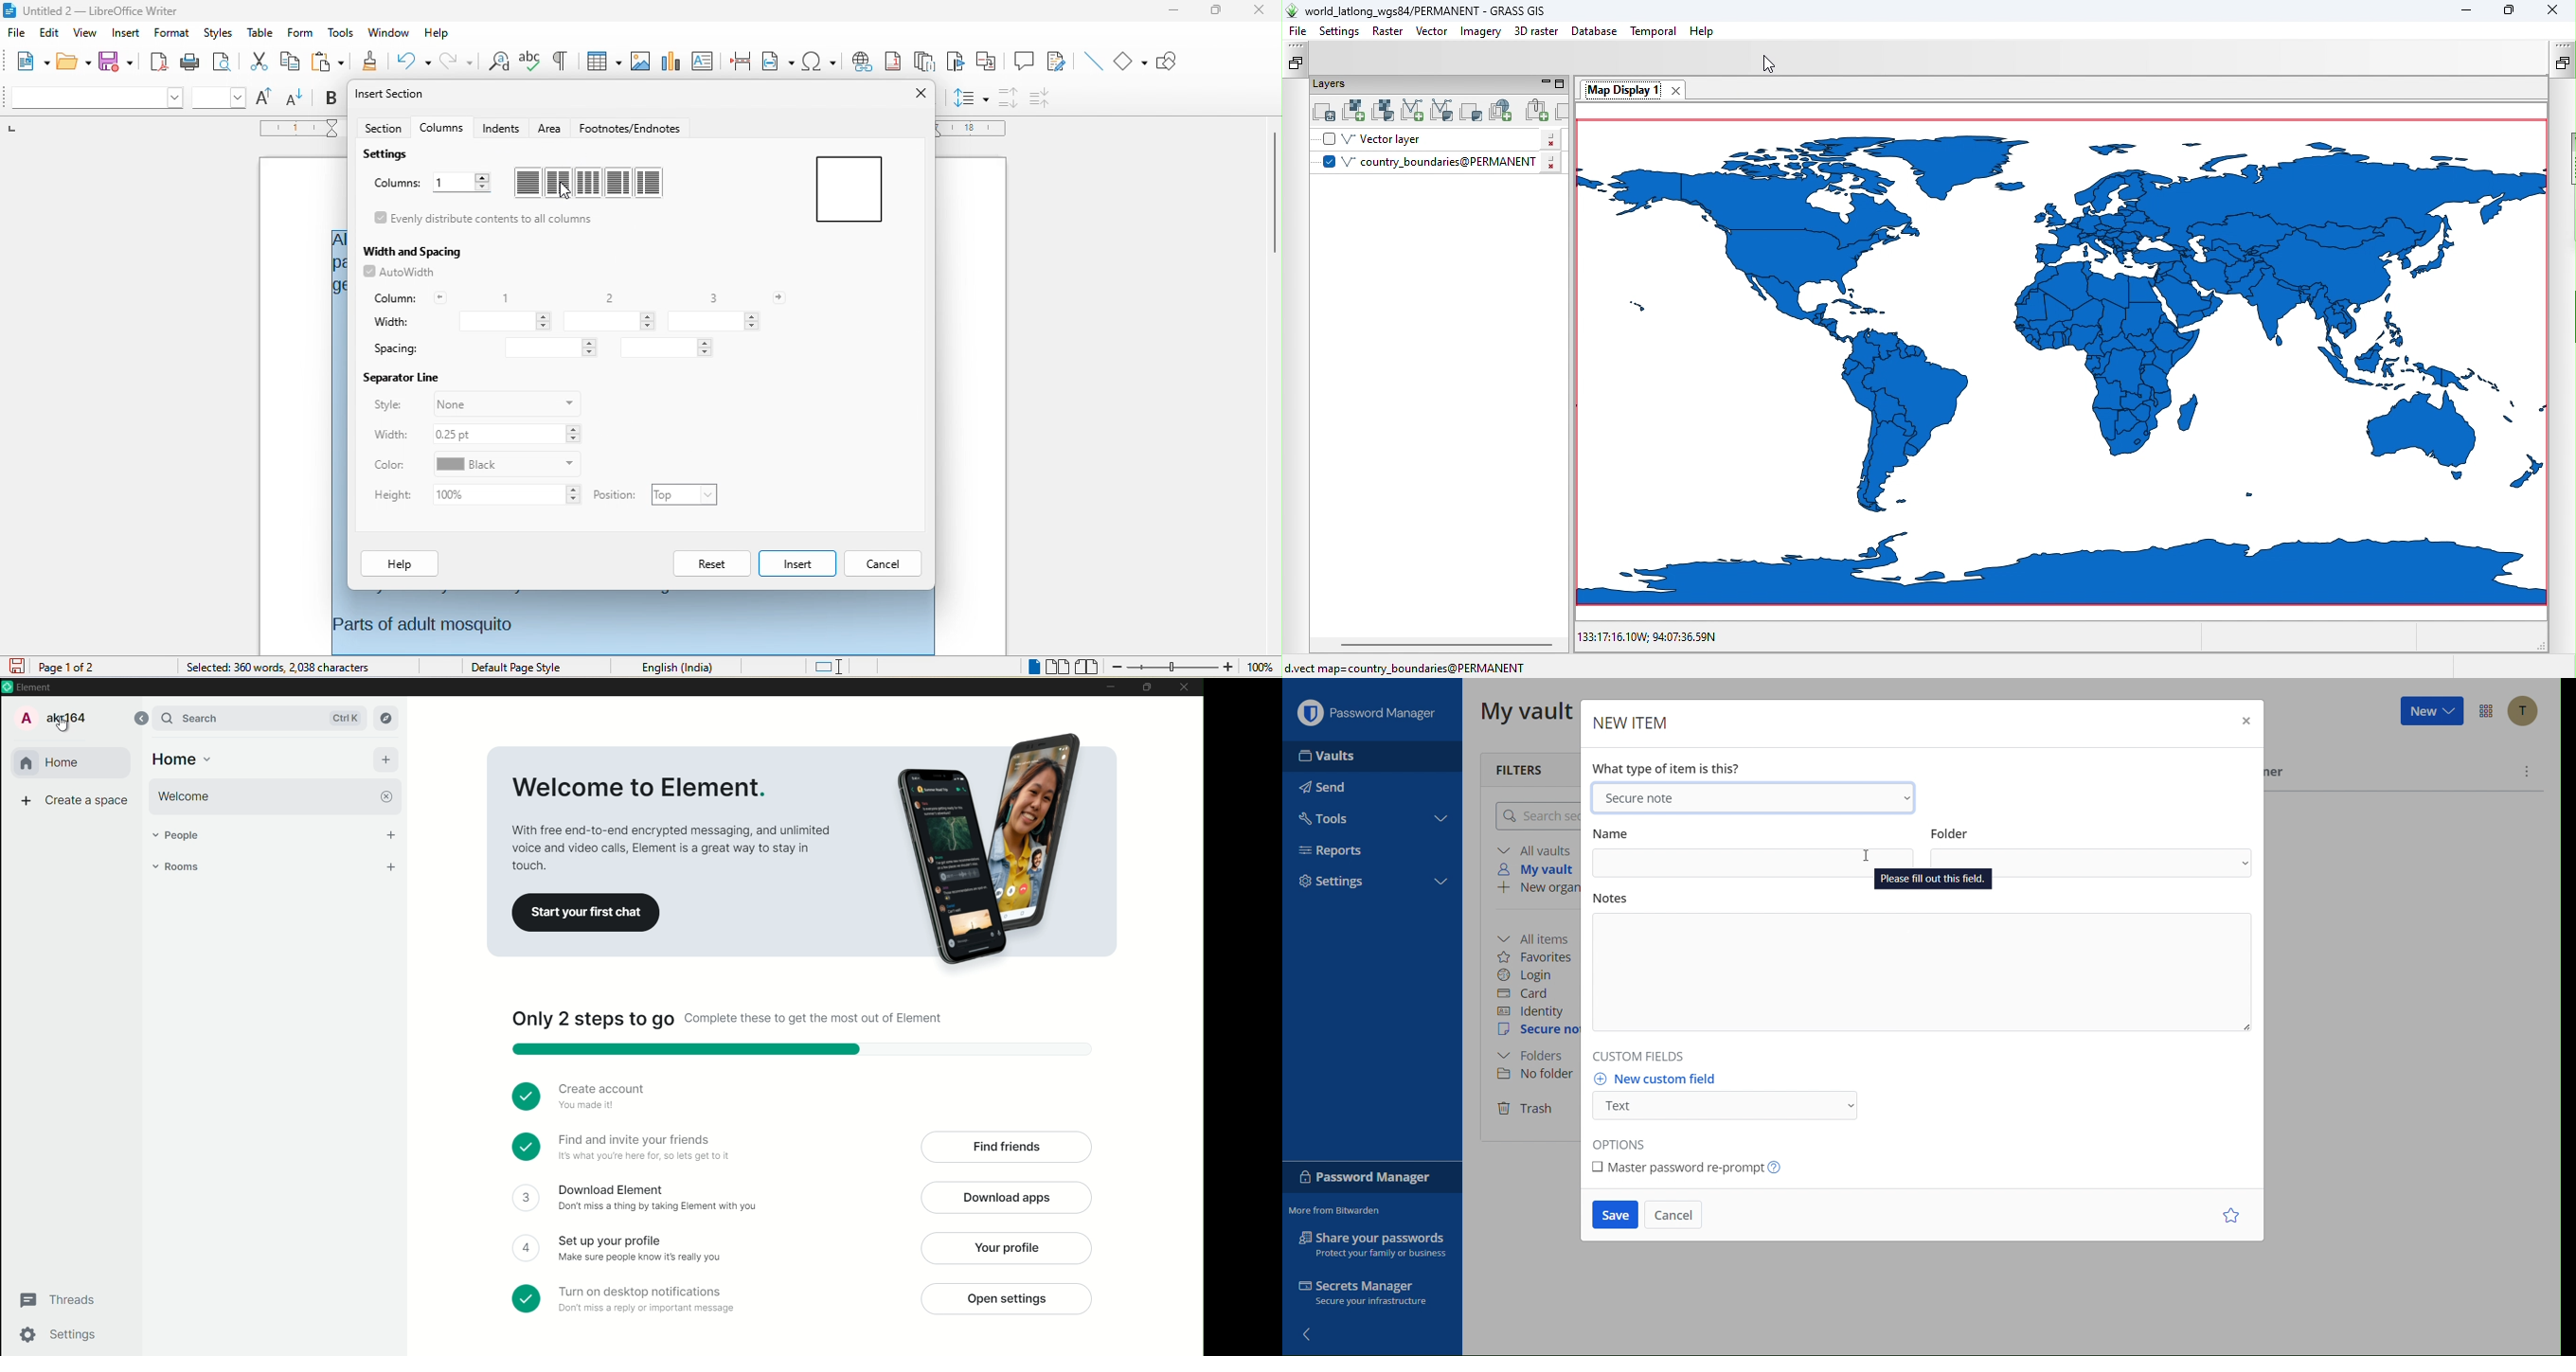  What do you see at coordinates (739, 59) in the screenshot?
I see `page break` at bounding box center [739, 59].